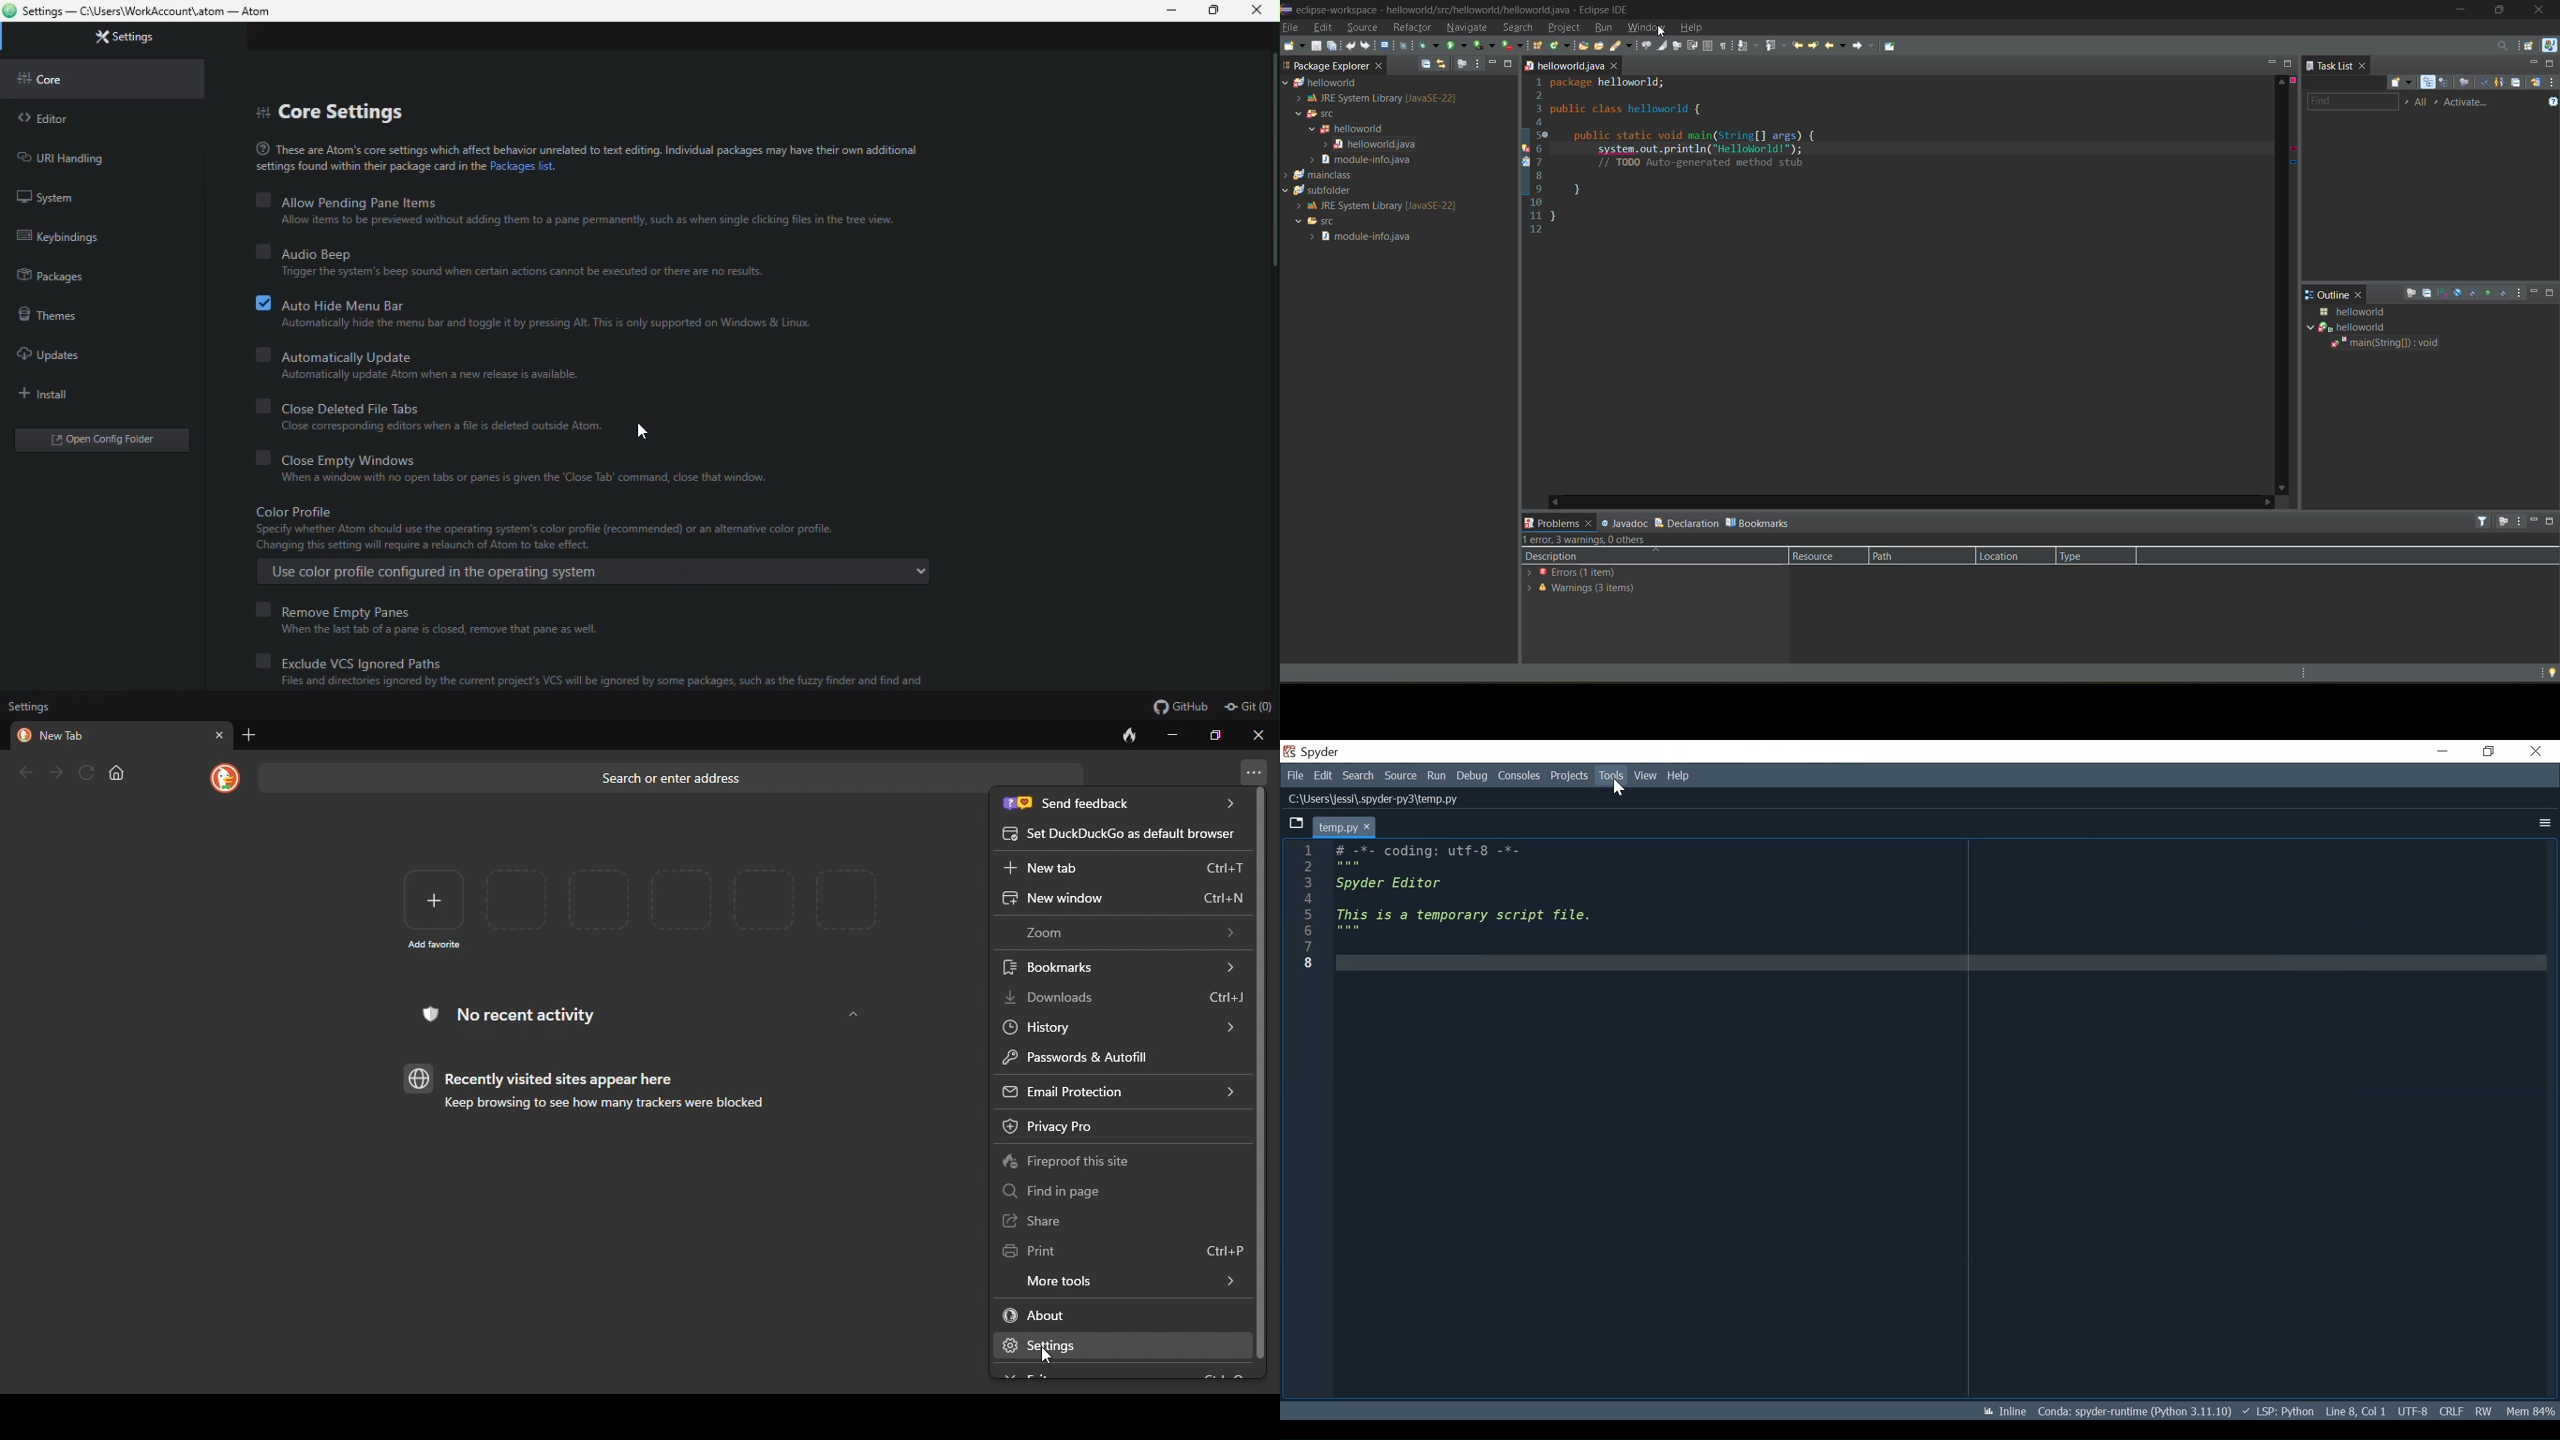 Image resolution: width=2576 pixels, height=1456 pixels. I want to click on Help, so click(1677, 777).